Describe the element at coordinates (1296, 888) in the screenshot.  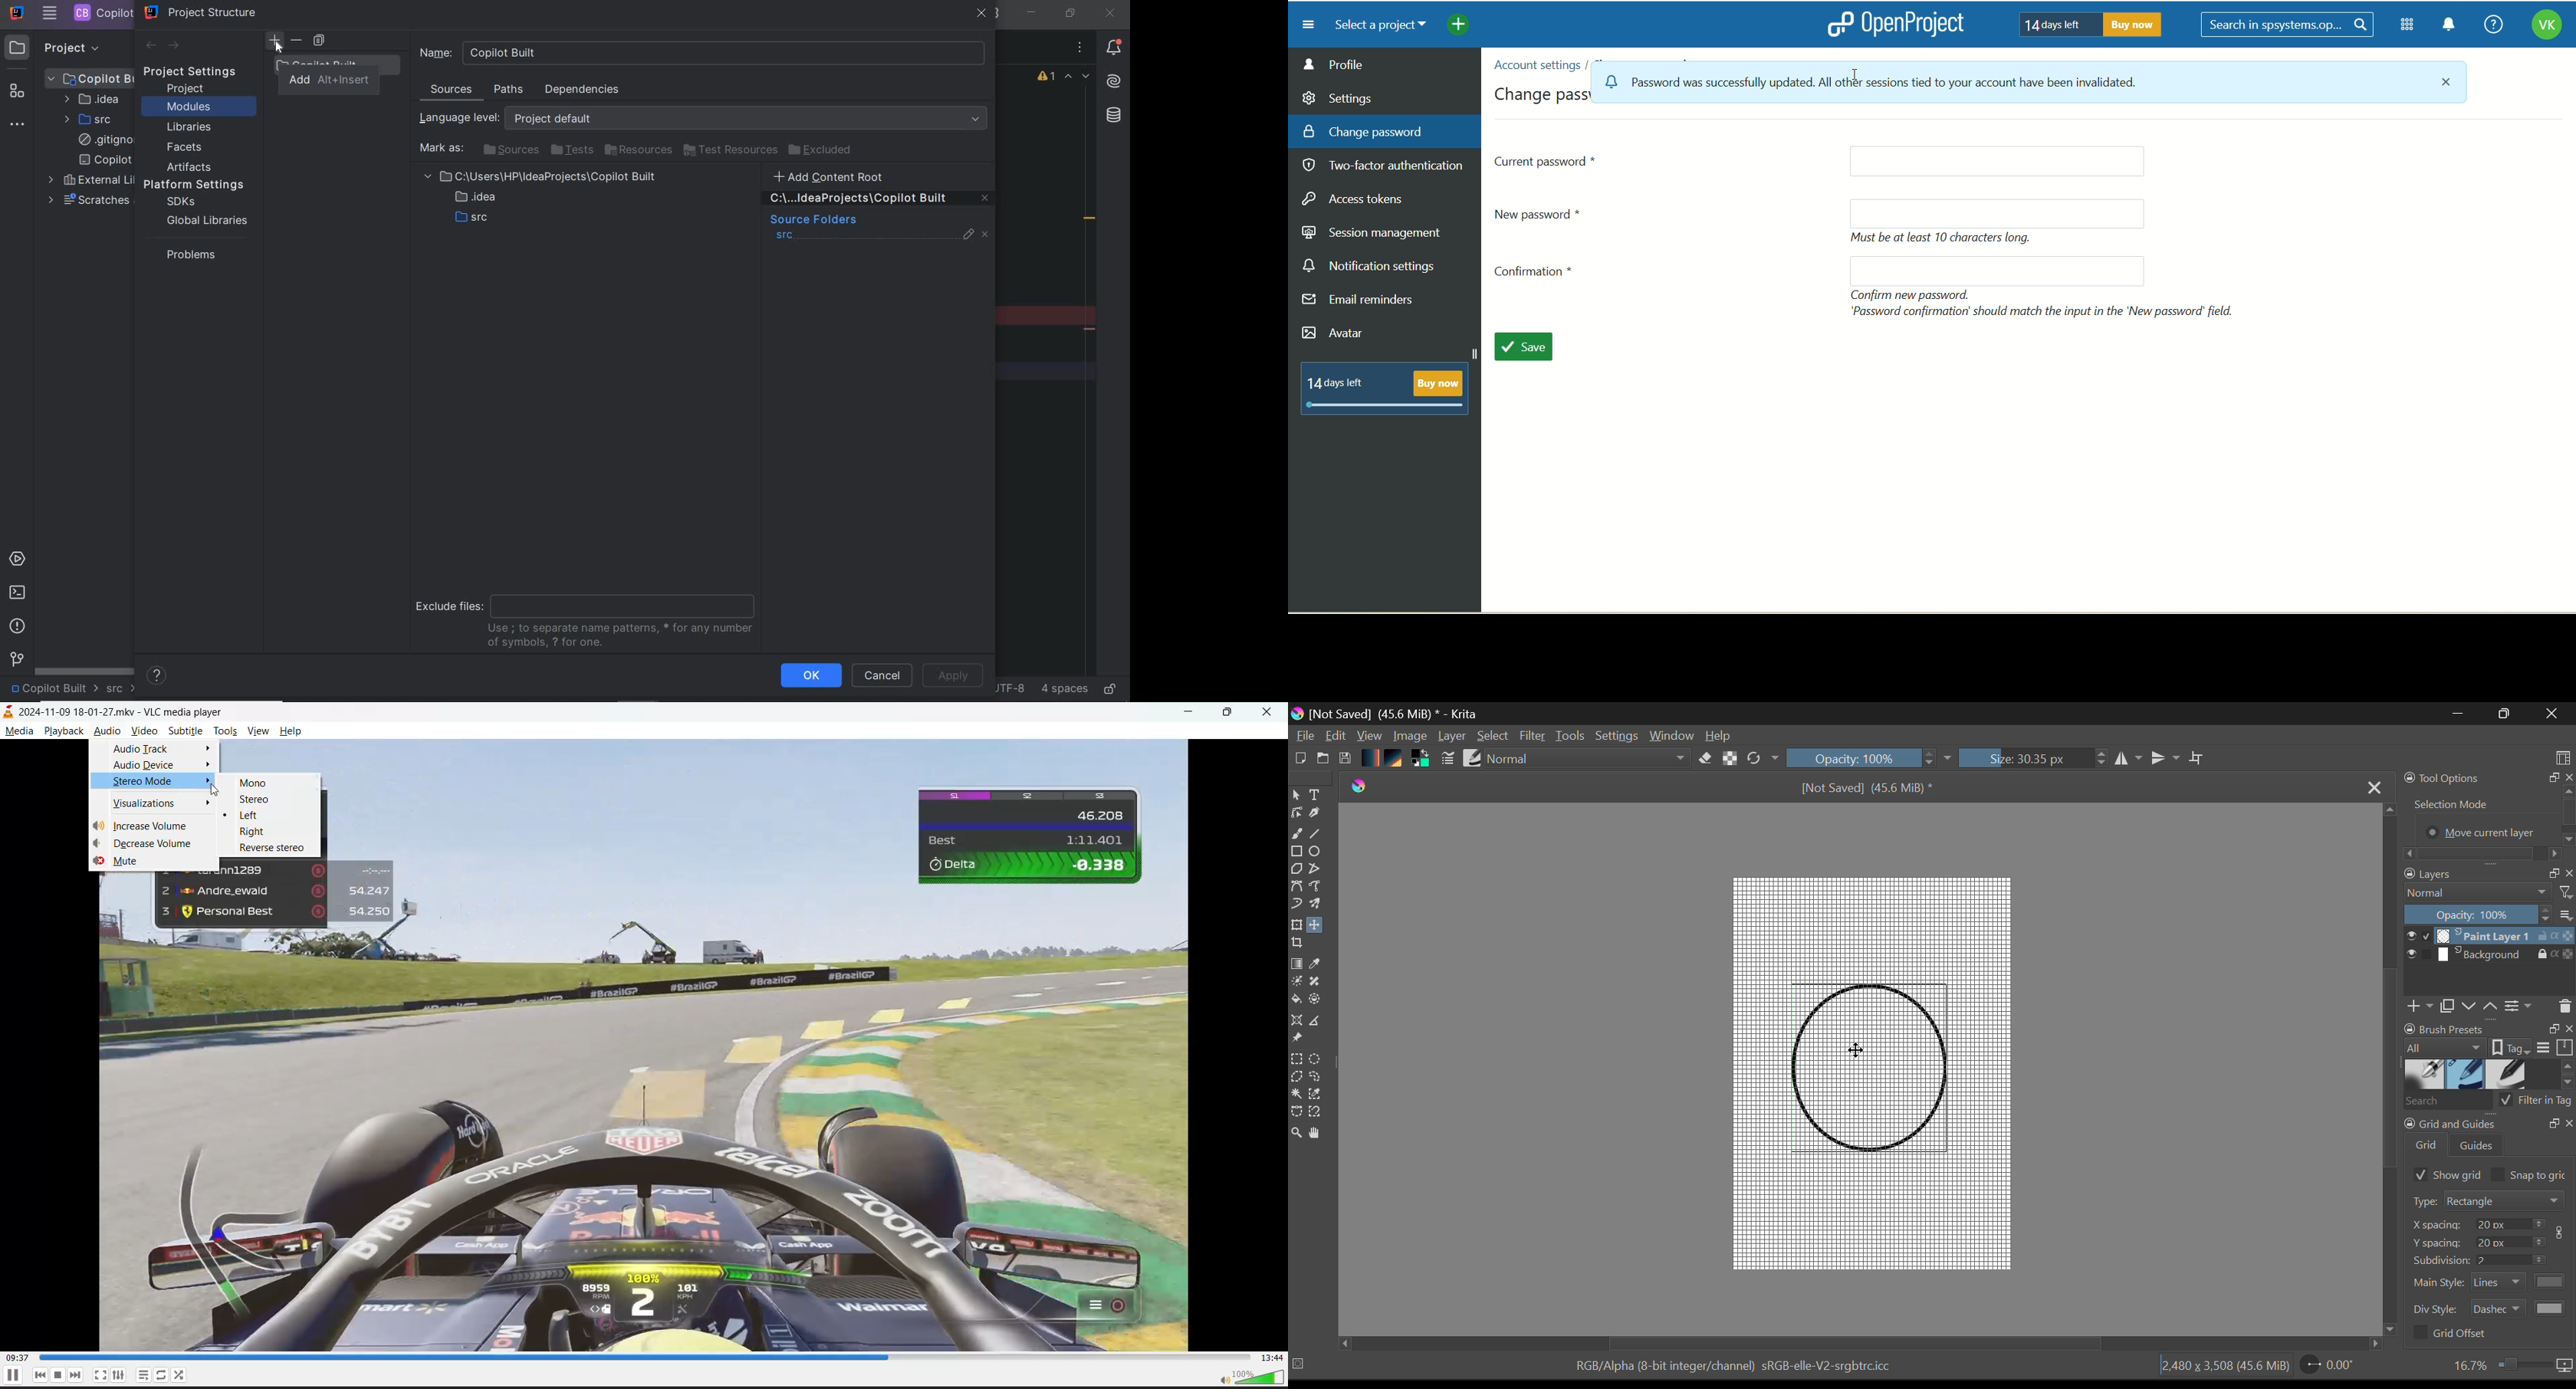
I see `Bezier Curve` at that location.